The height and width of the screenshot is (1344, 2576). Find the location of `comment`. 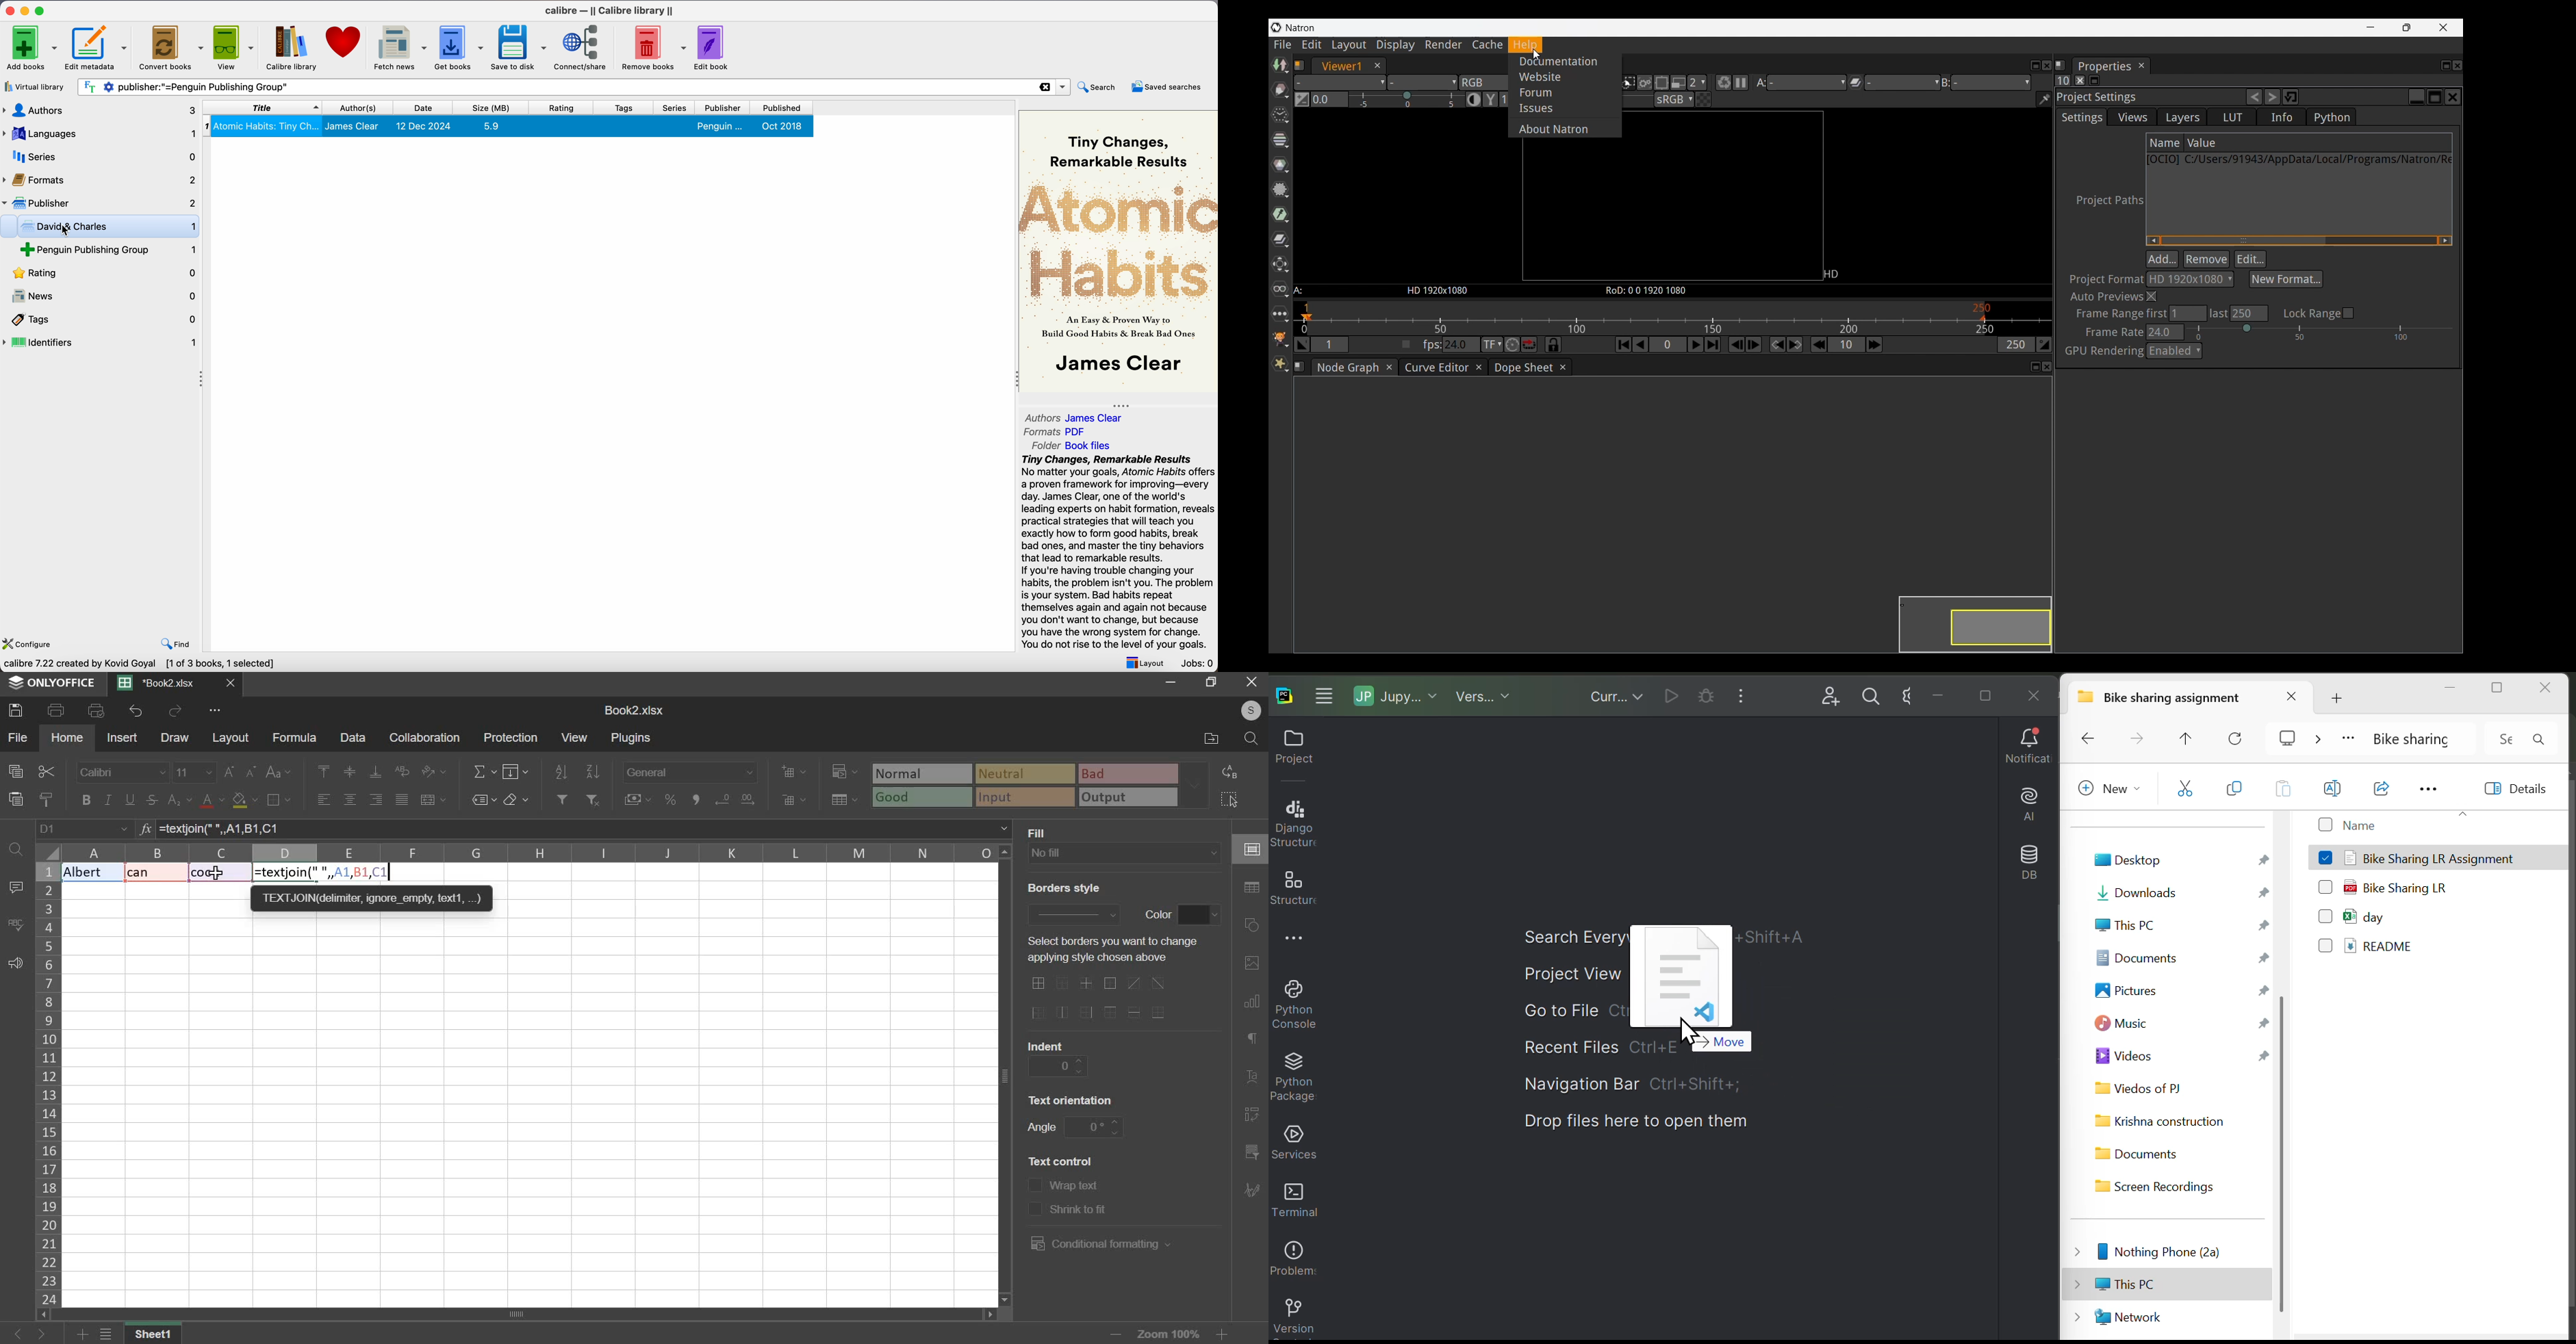

comment is located at coordinates (15, 887).